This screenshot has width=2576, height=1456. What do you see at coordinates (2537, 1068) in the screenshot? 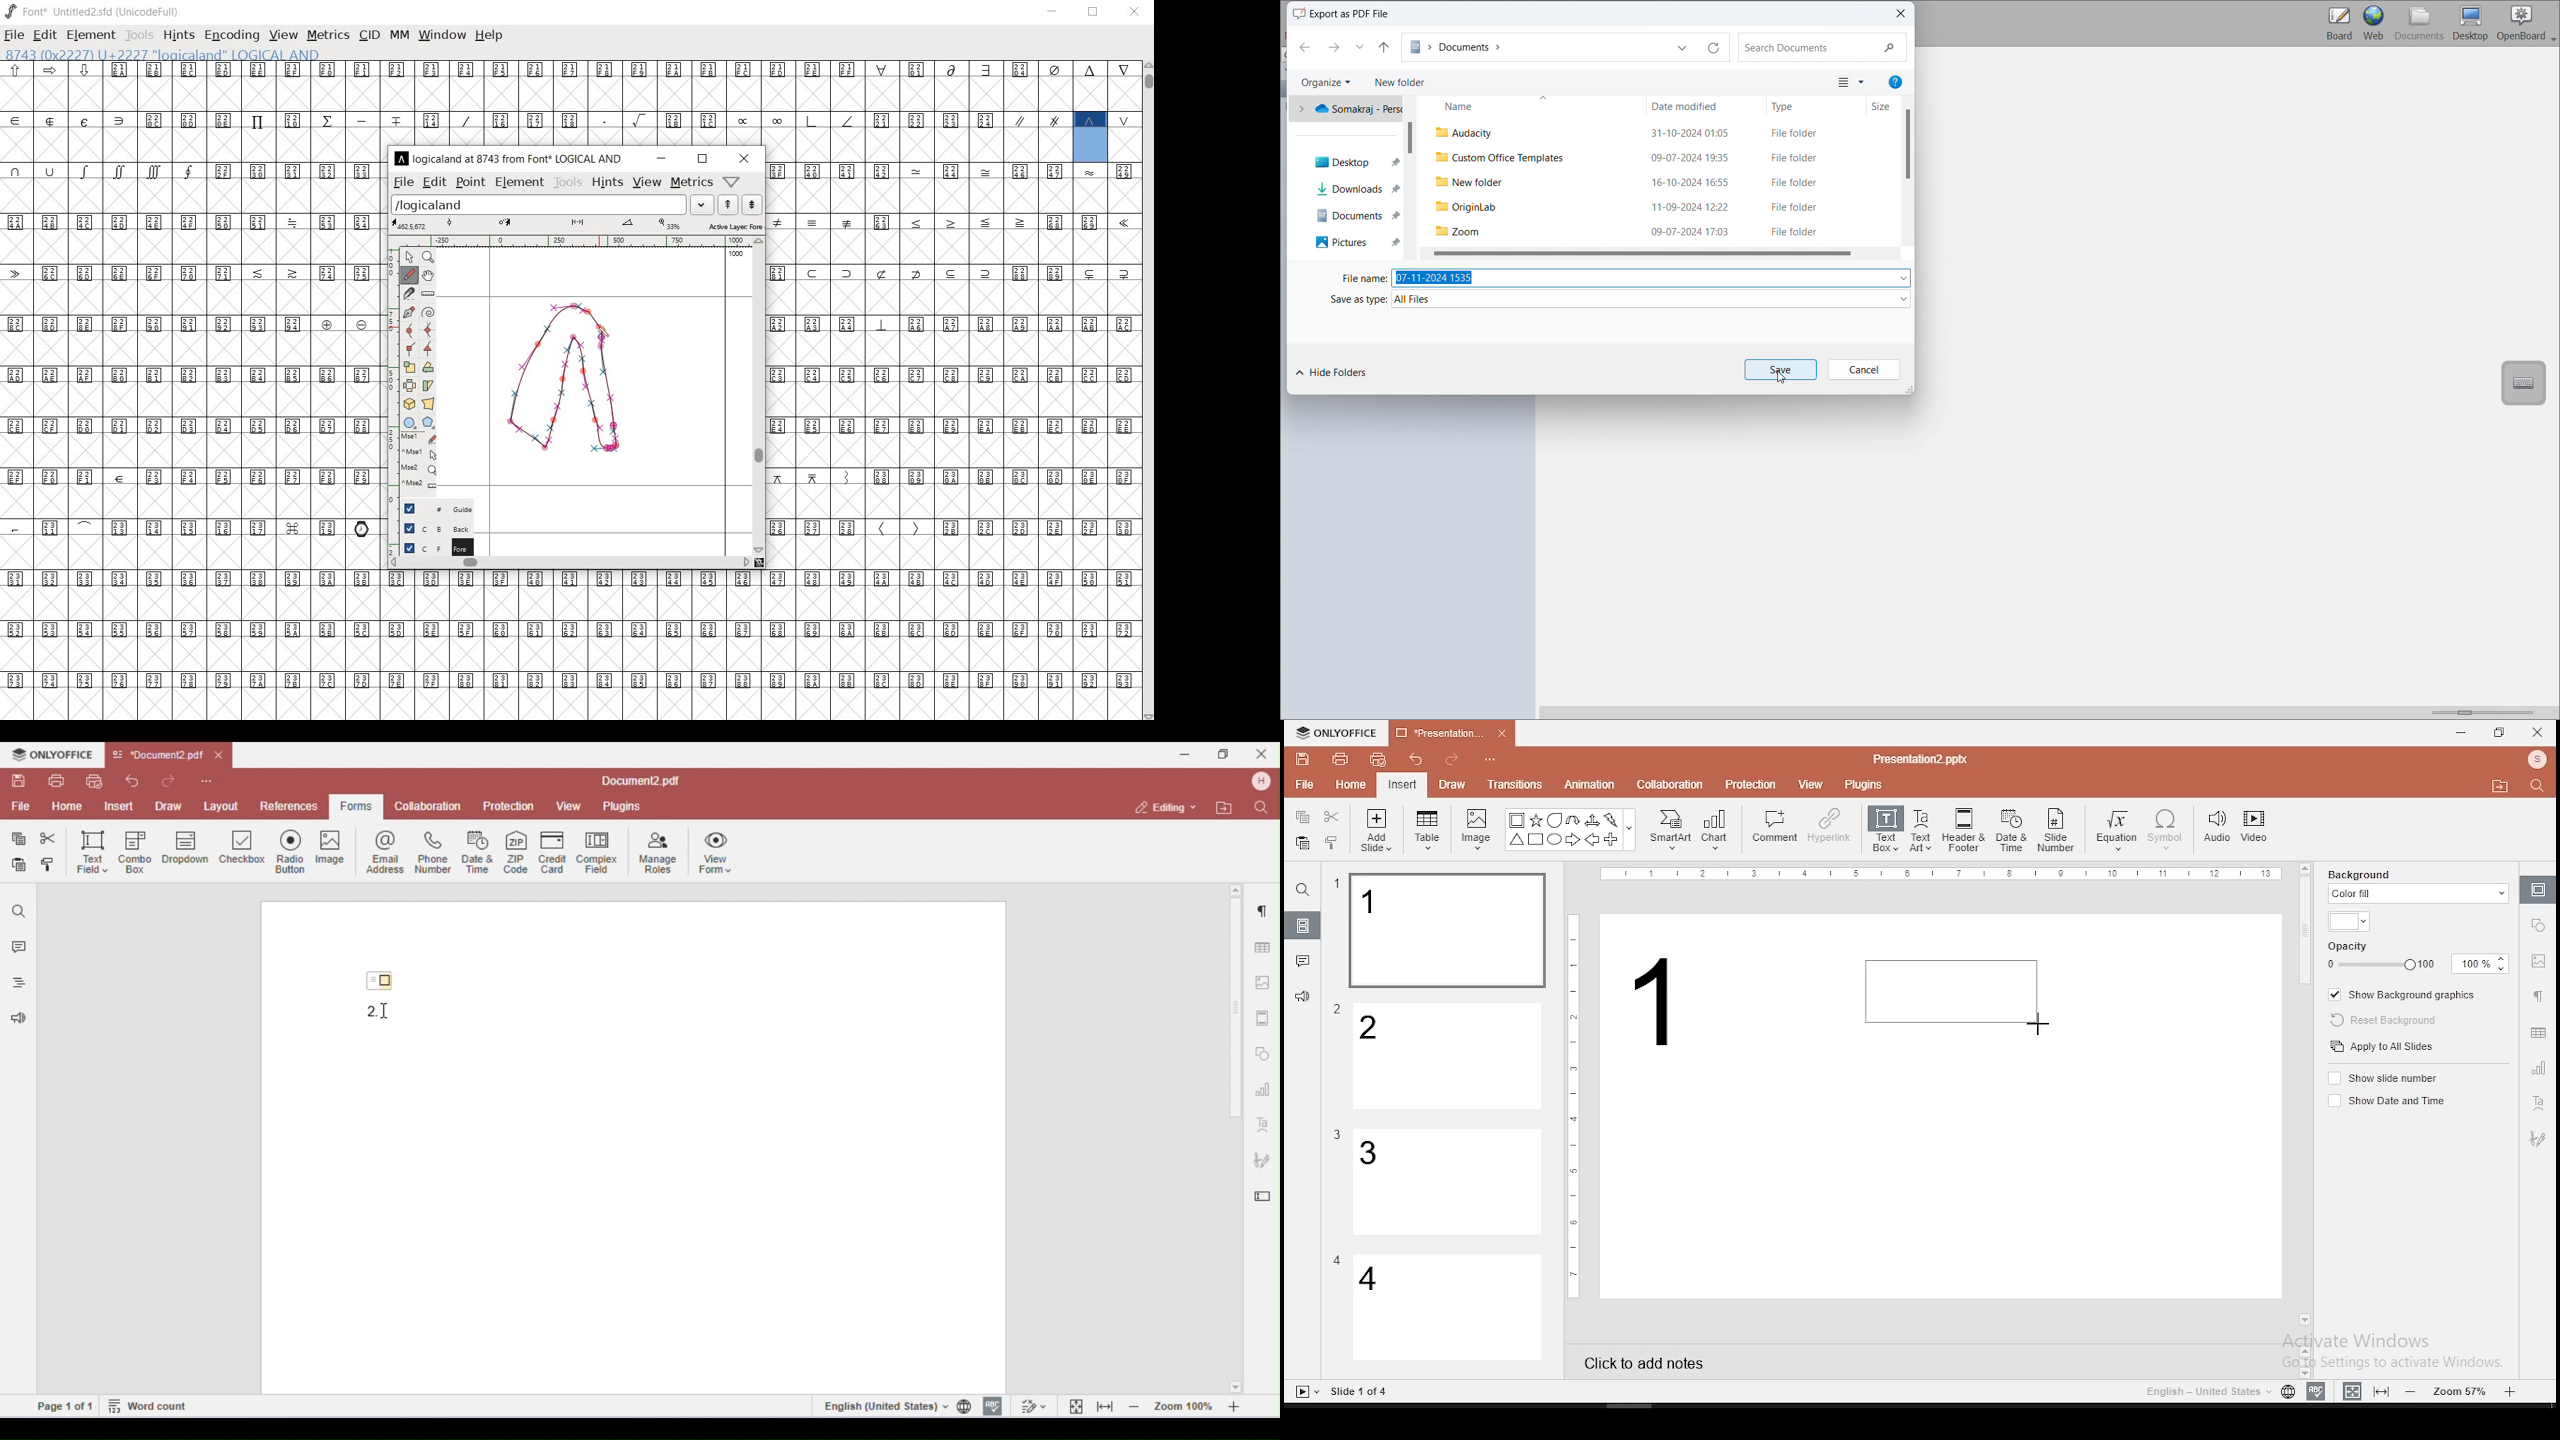
I see `chart settings` at bounding box center [2537, 1068].